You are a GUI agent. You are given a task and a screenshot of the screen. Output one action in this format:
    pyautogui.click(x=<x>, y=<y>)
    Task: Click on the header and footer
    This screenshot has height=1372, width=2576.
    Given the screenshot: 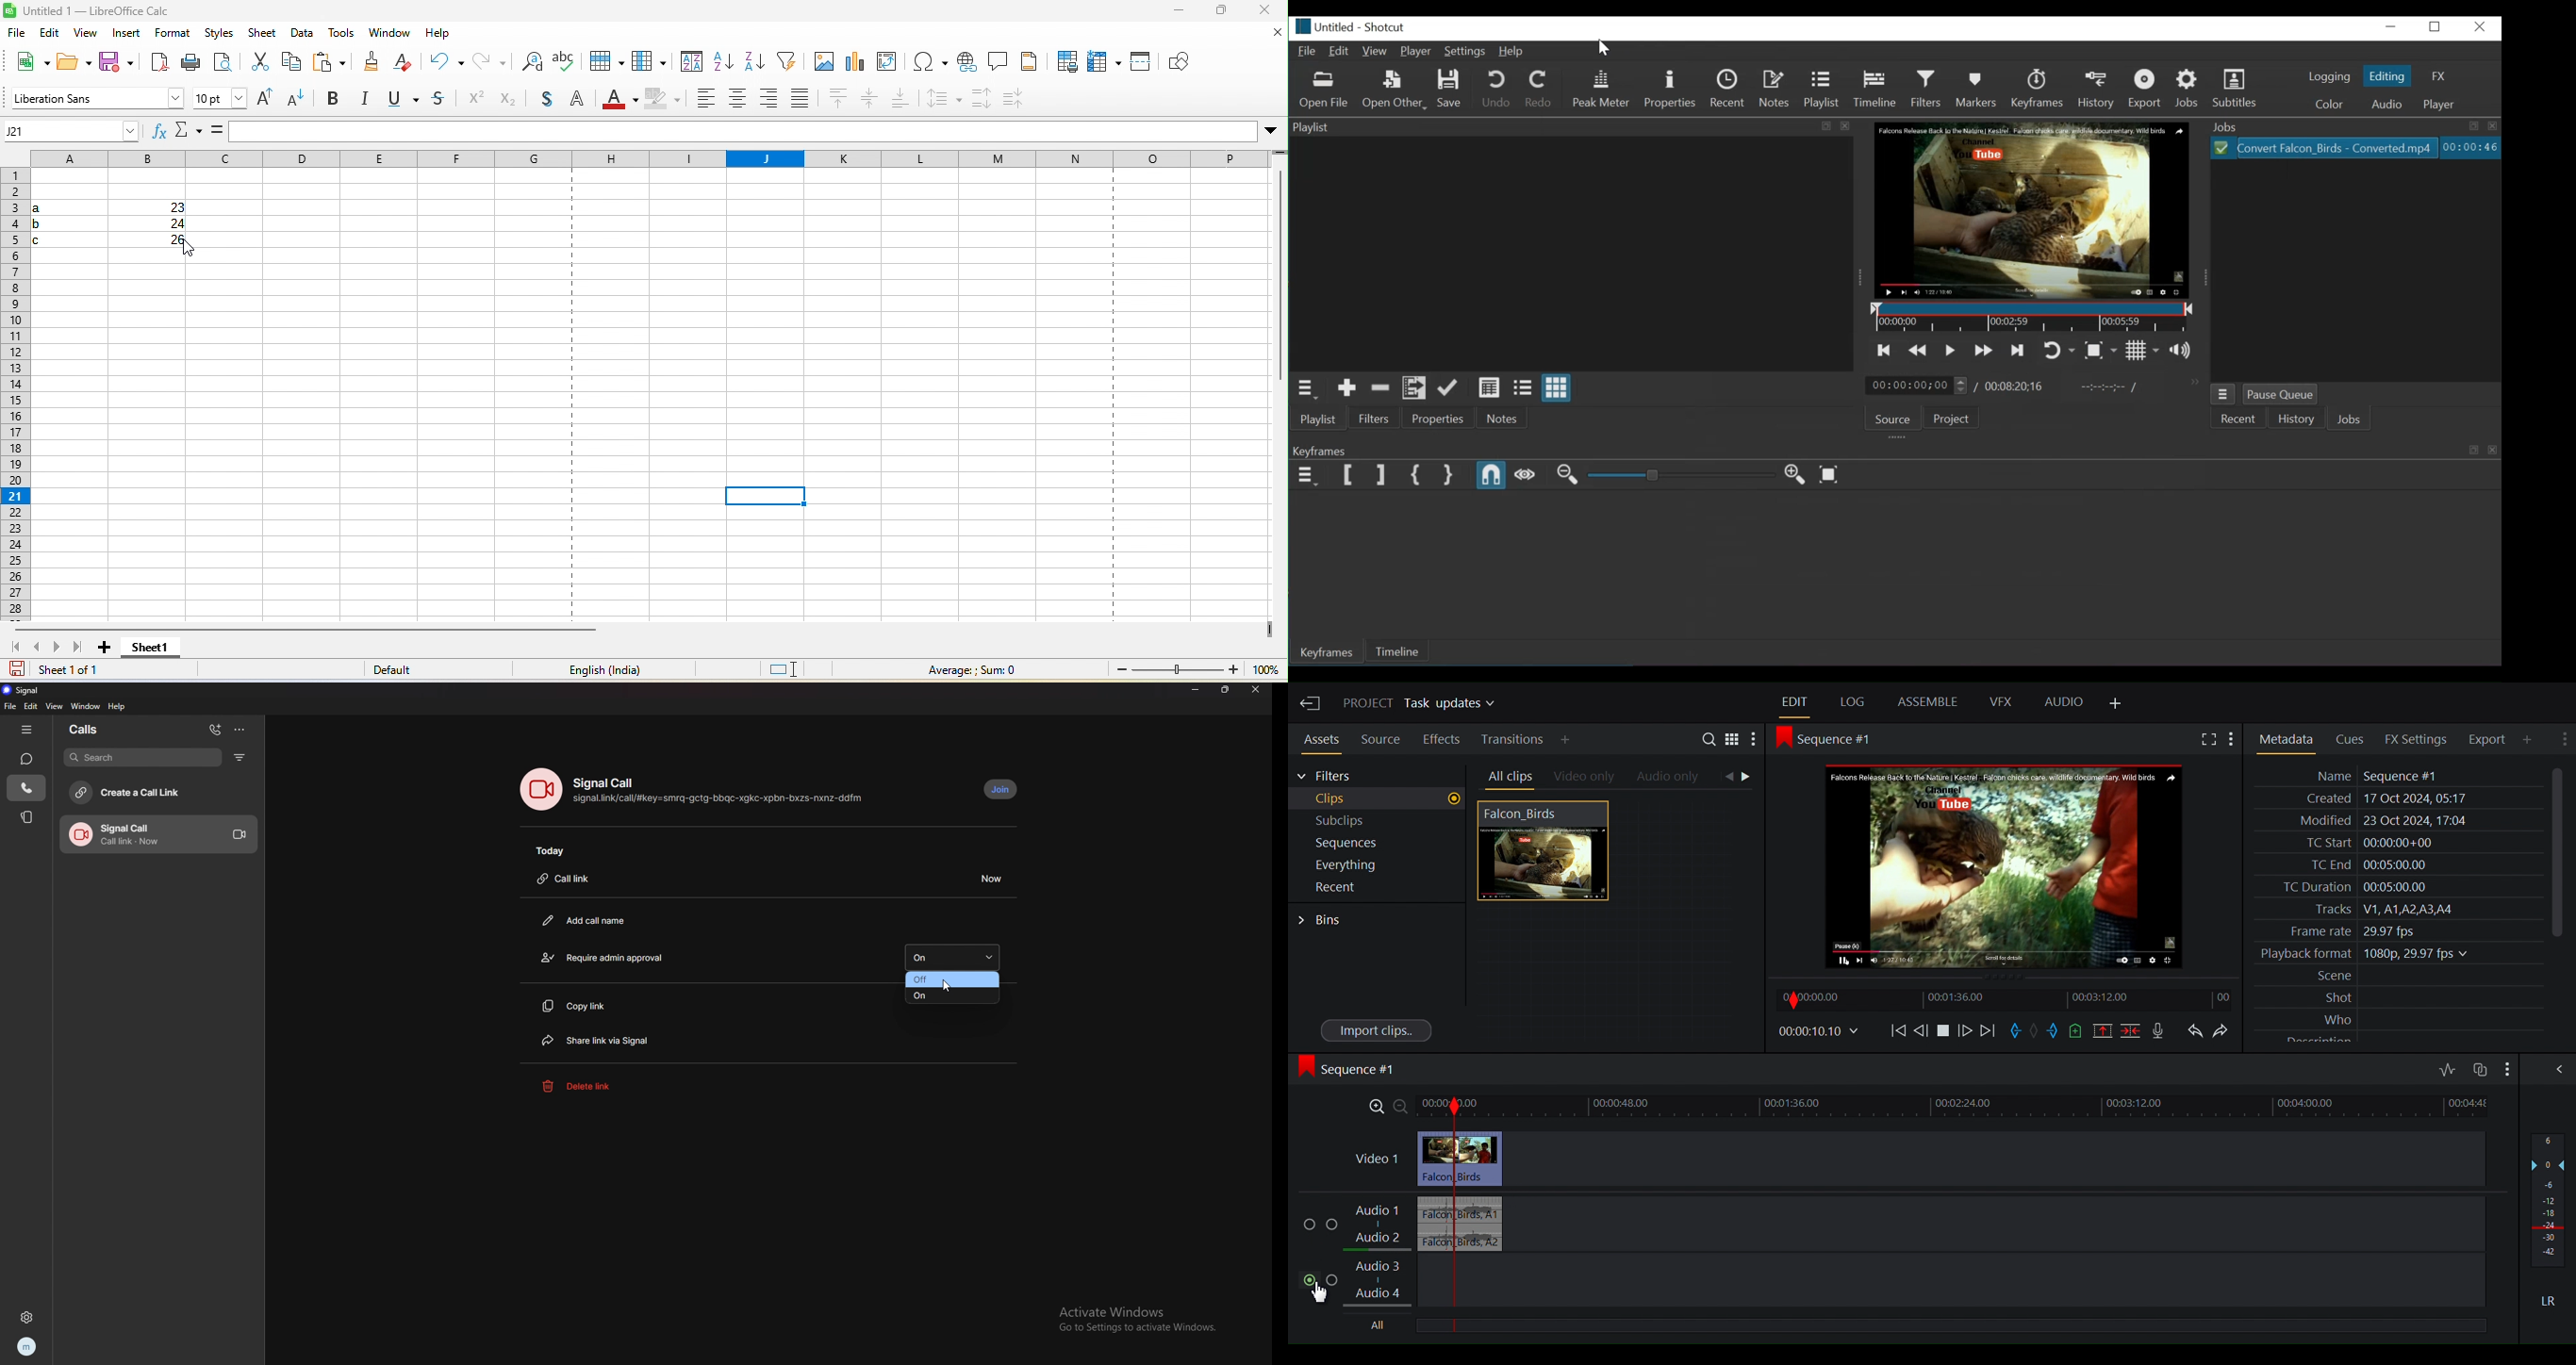 What is the action you would take?
    pyautogui.click(x=1030, y=62)
    